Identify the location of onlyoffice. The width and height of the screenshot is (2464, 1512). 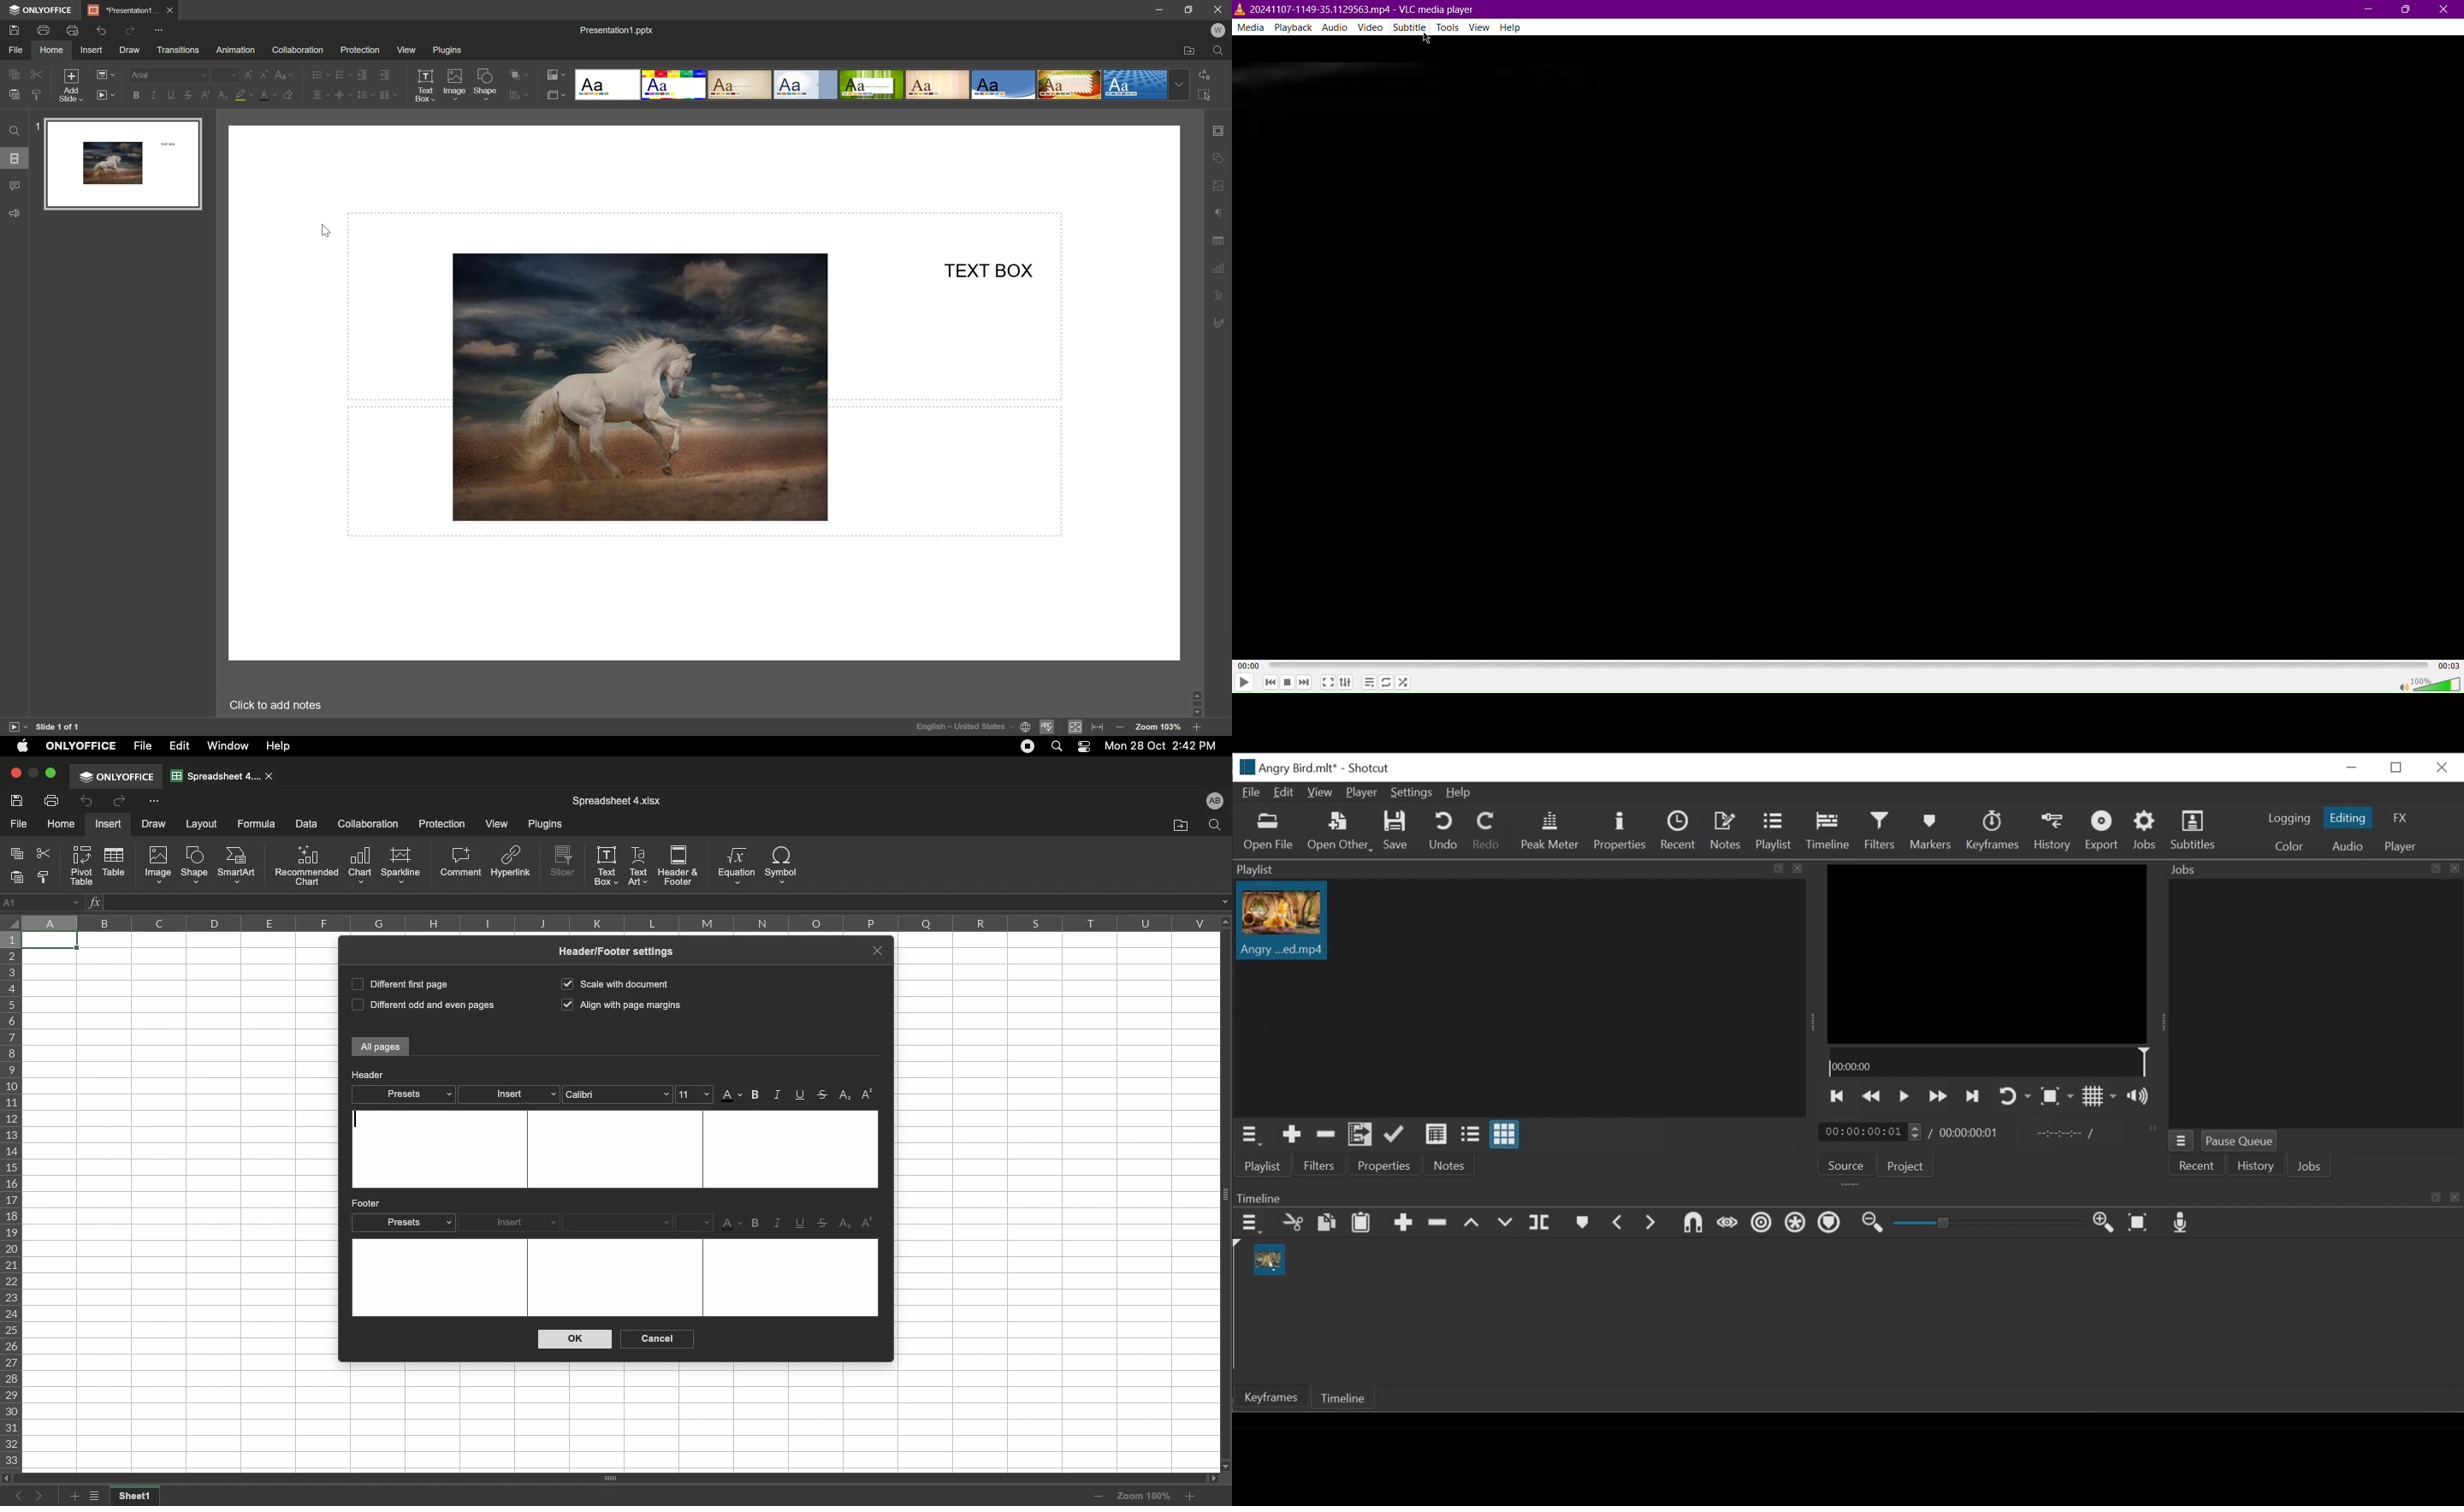
(42, 10).